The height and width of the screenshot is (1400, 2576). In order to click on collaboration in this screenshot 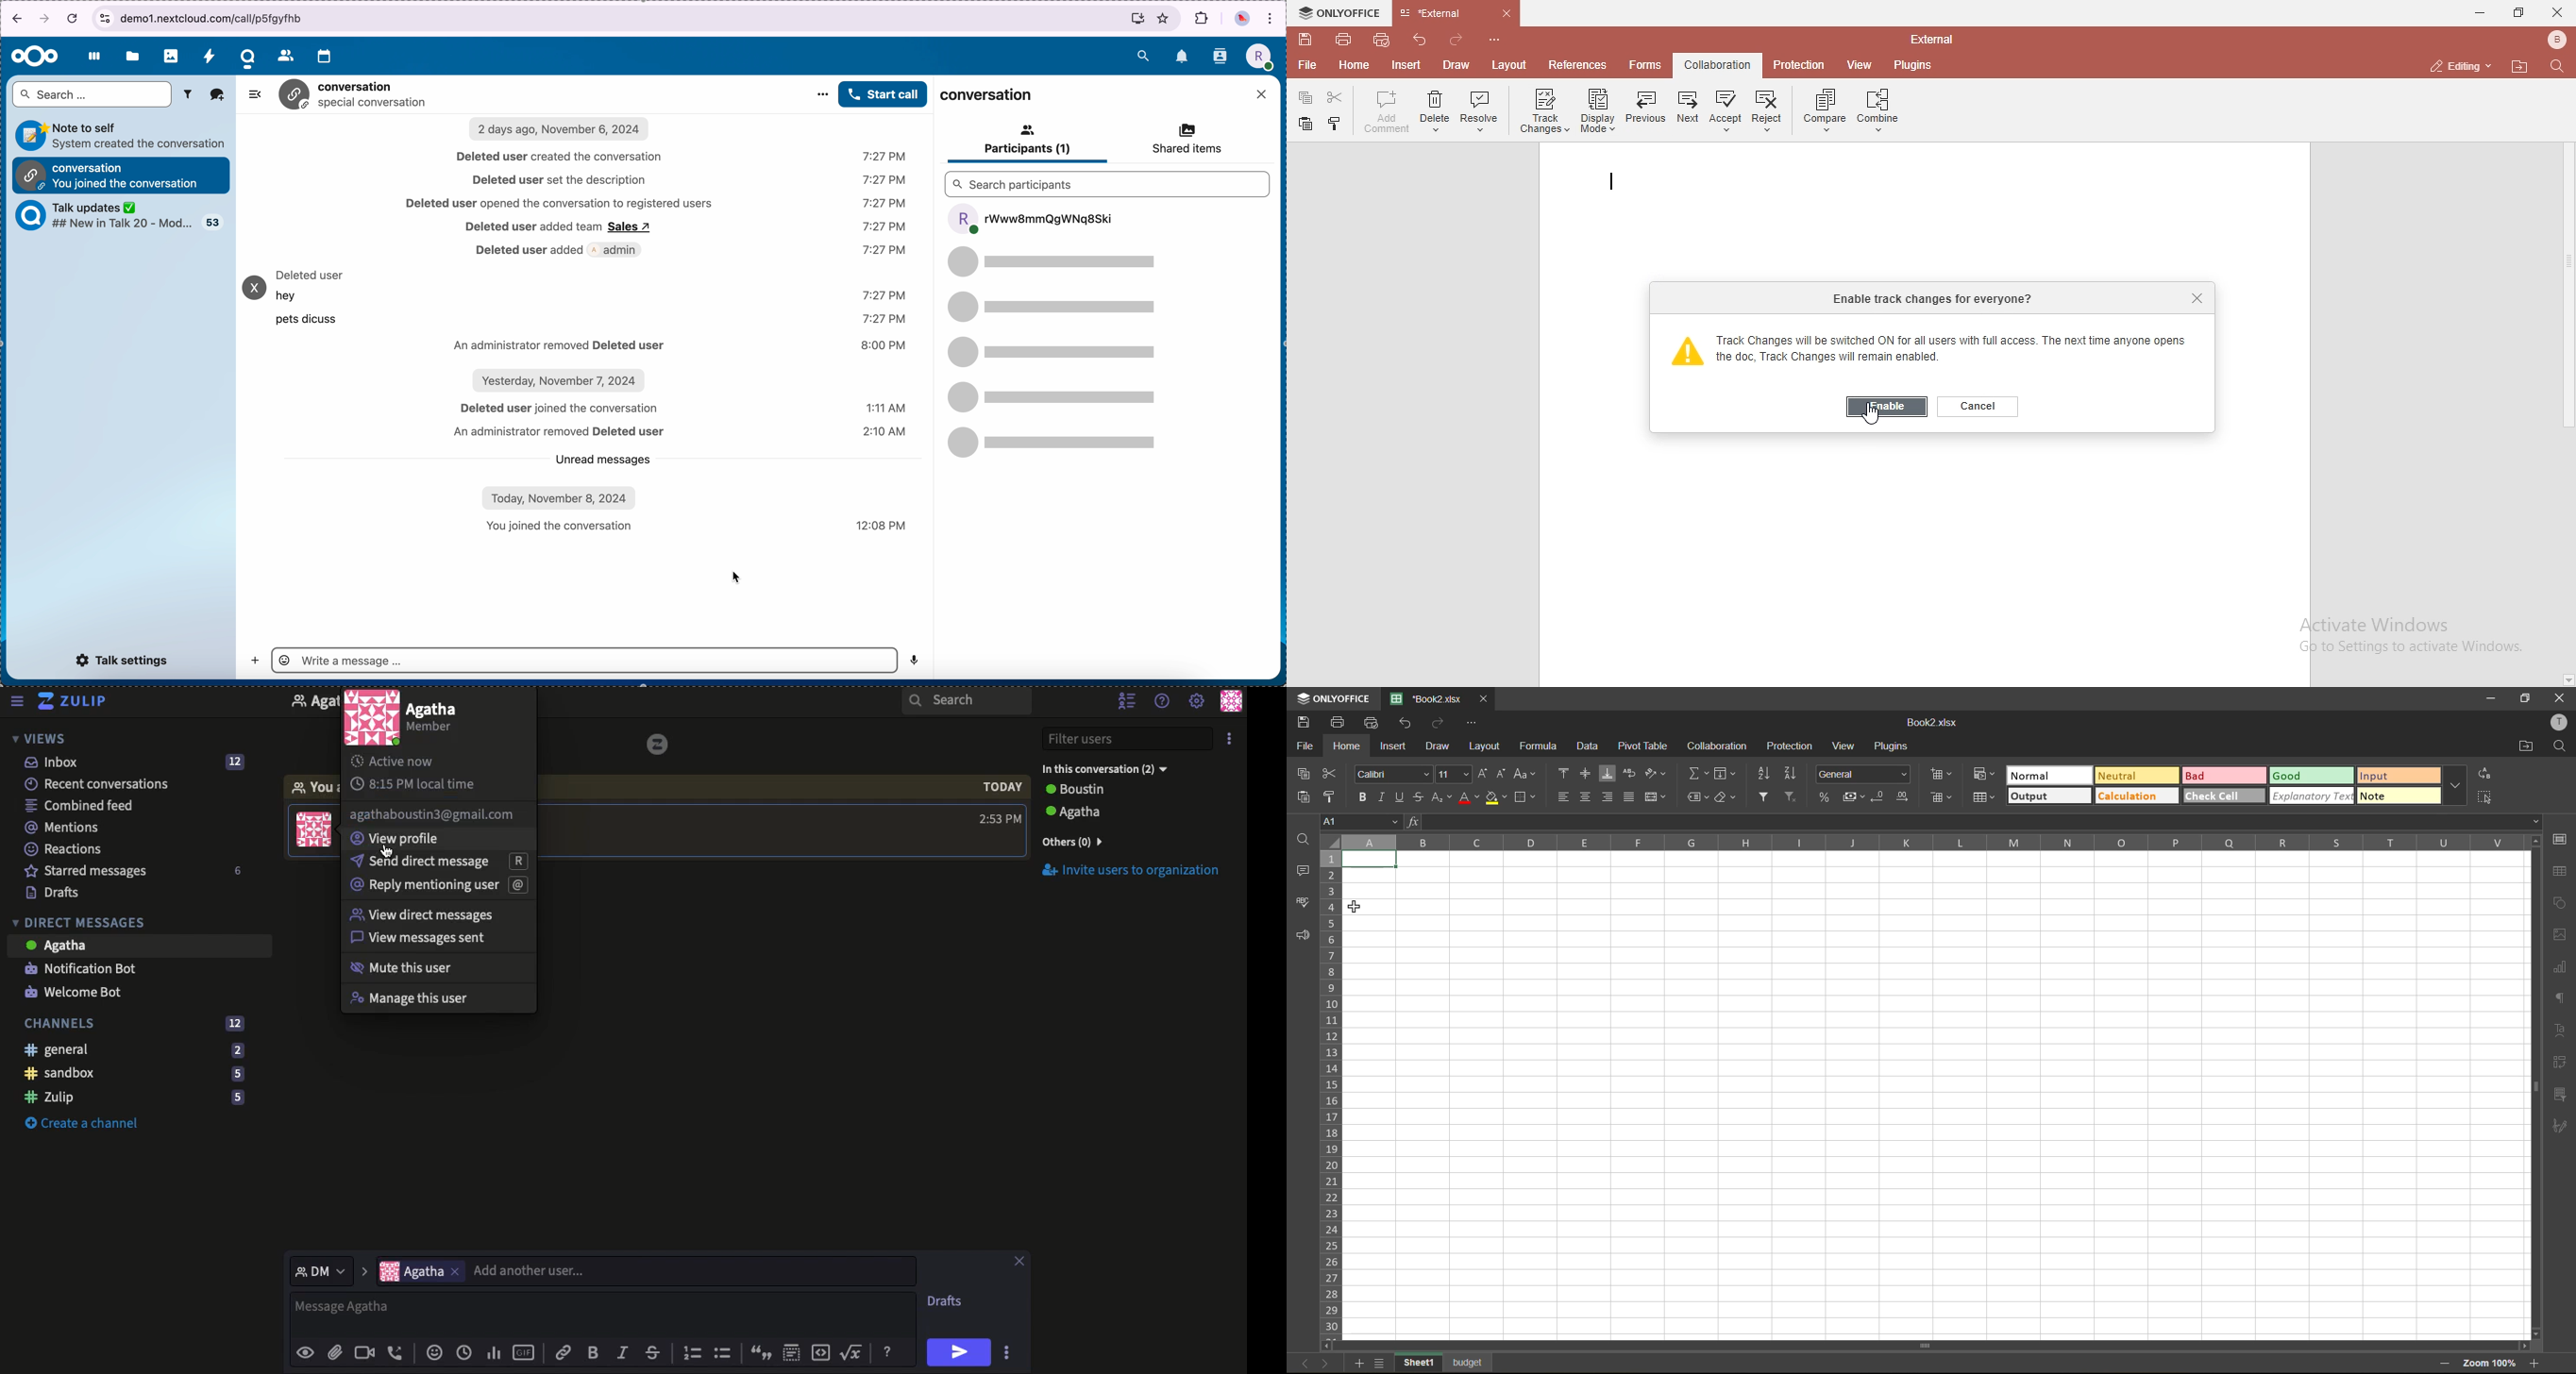, I will do `click(1719, 64)`.